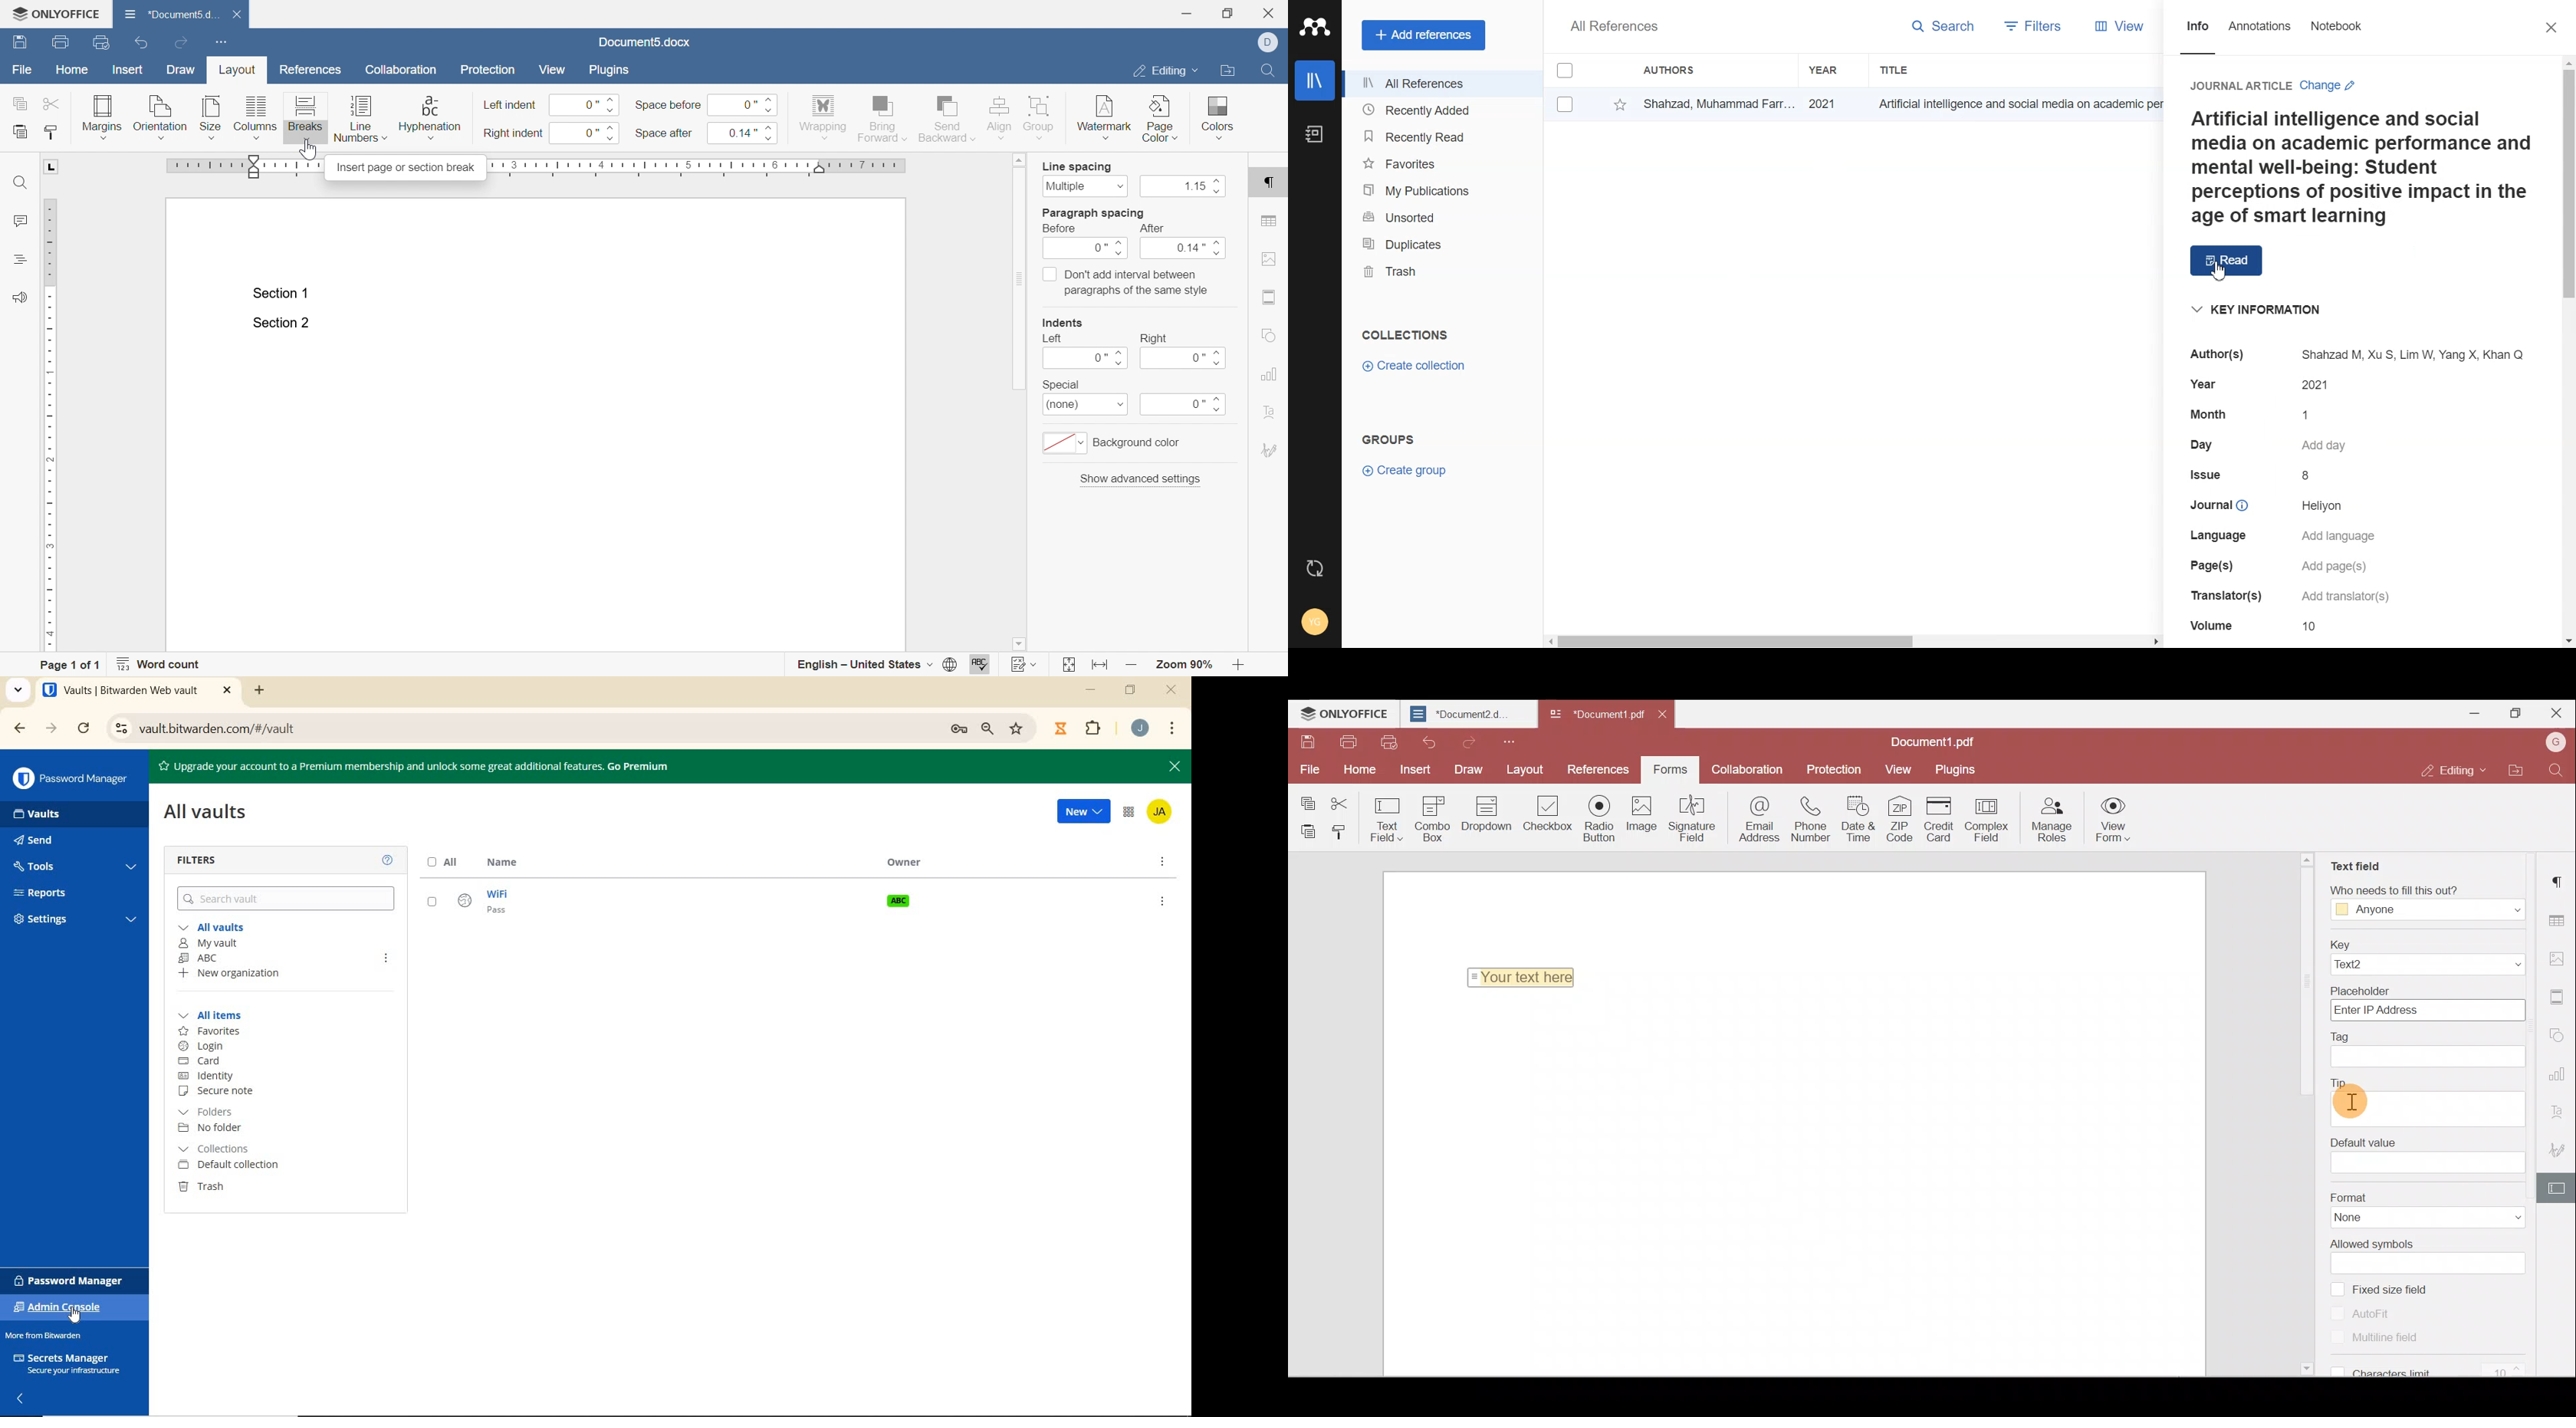 The image size is (2576, 1428). I want to click on Year, so click(1825, 68).